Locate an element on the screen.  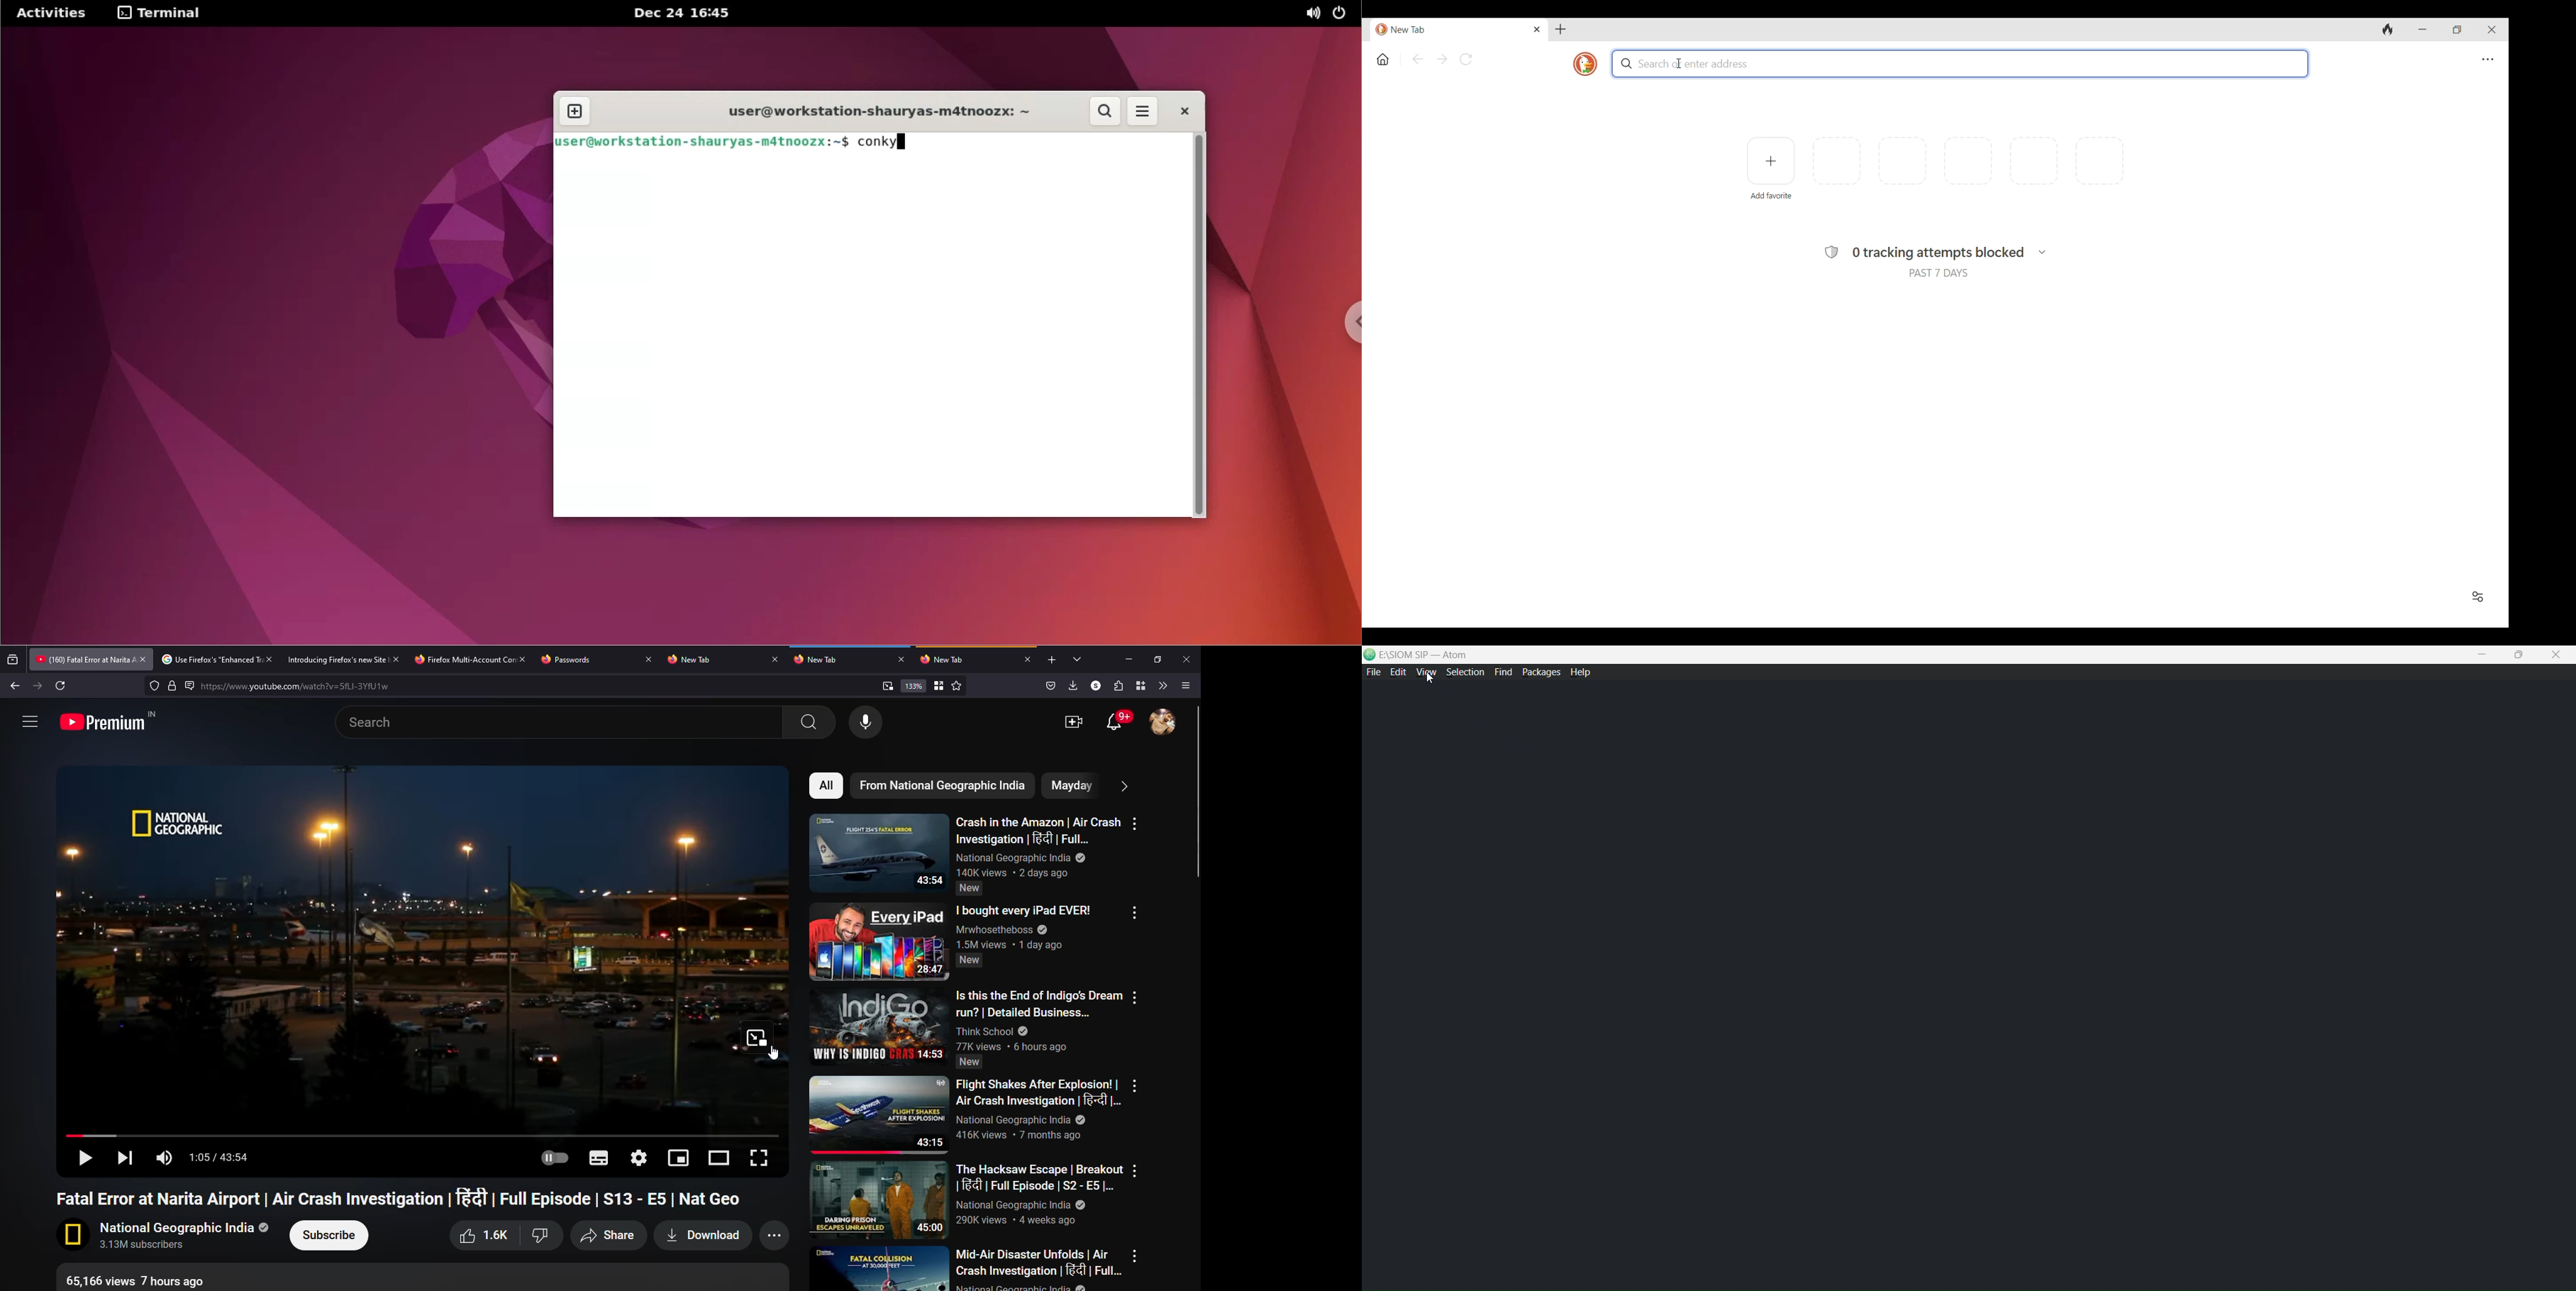
video is located at coordinates (398, 944).